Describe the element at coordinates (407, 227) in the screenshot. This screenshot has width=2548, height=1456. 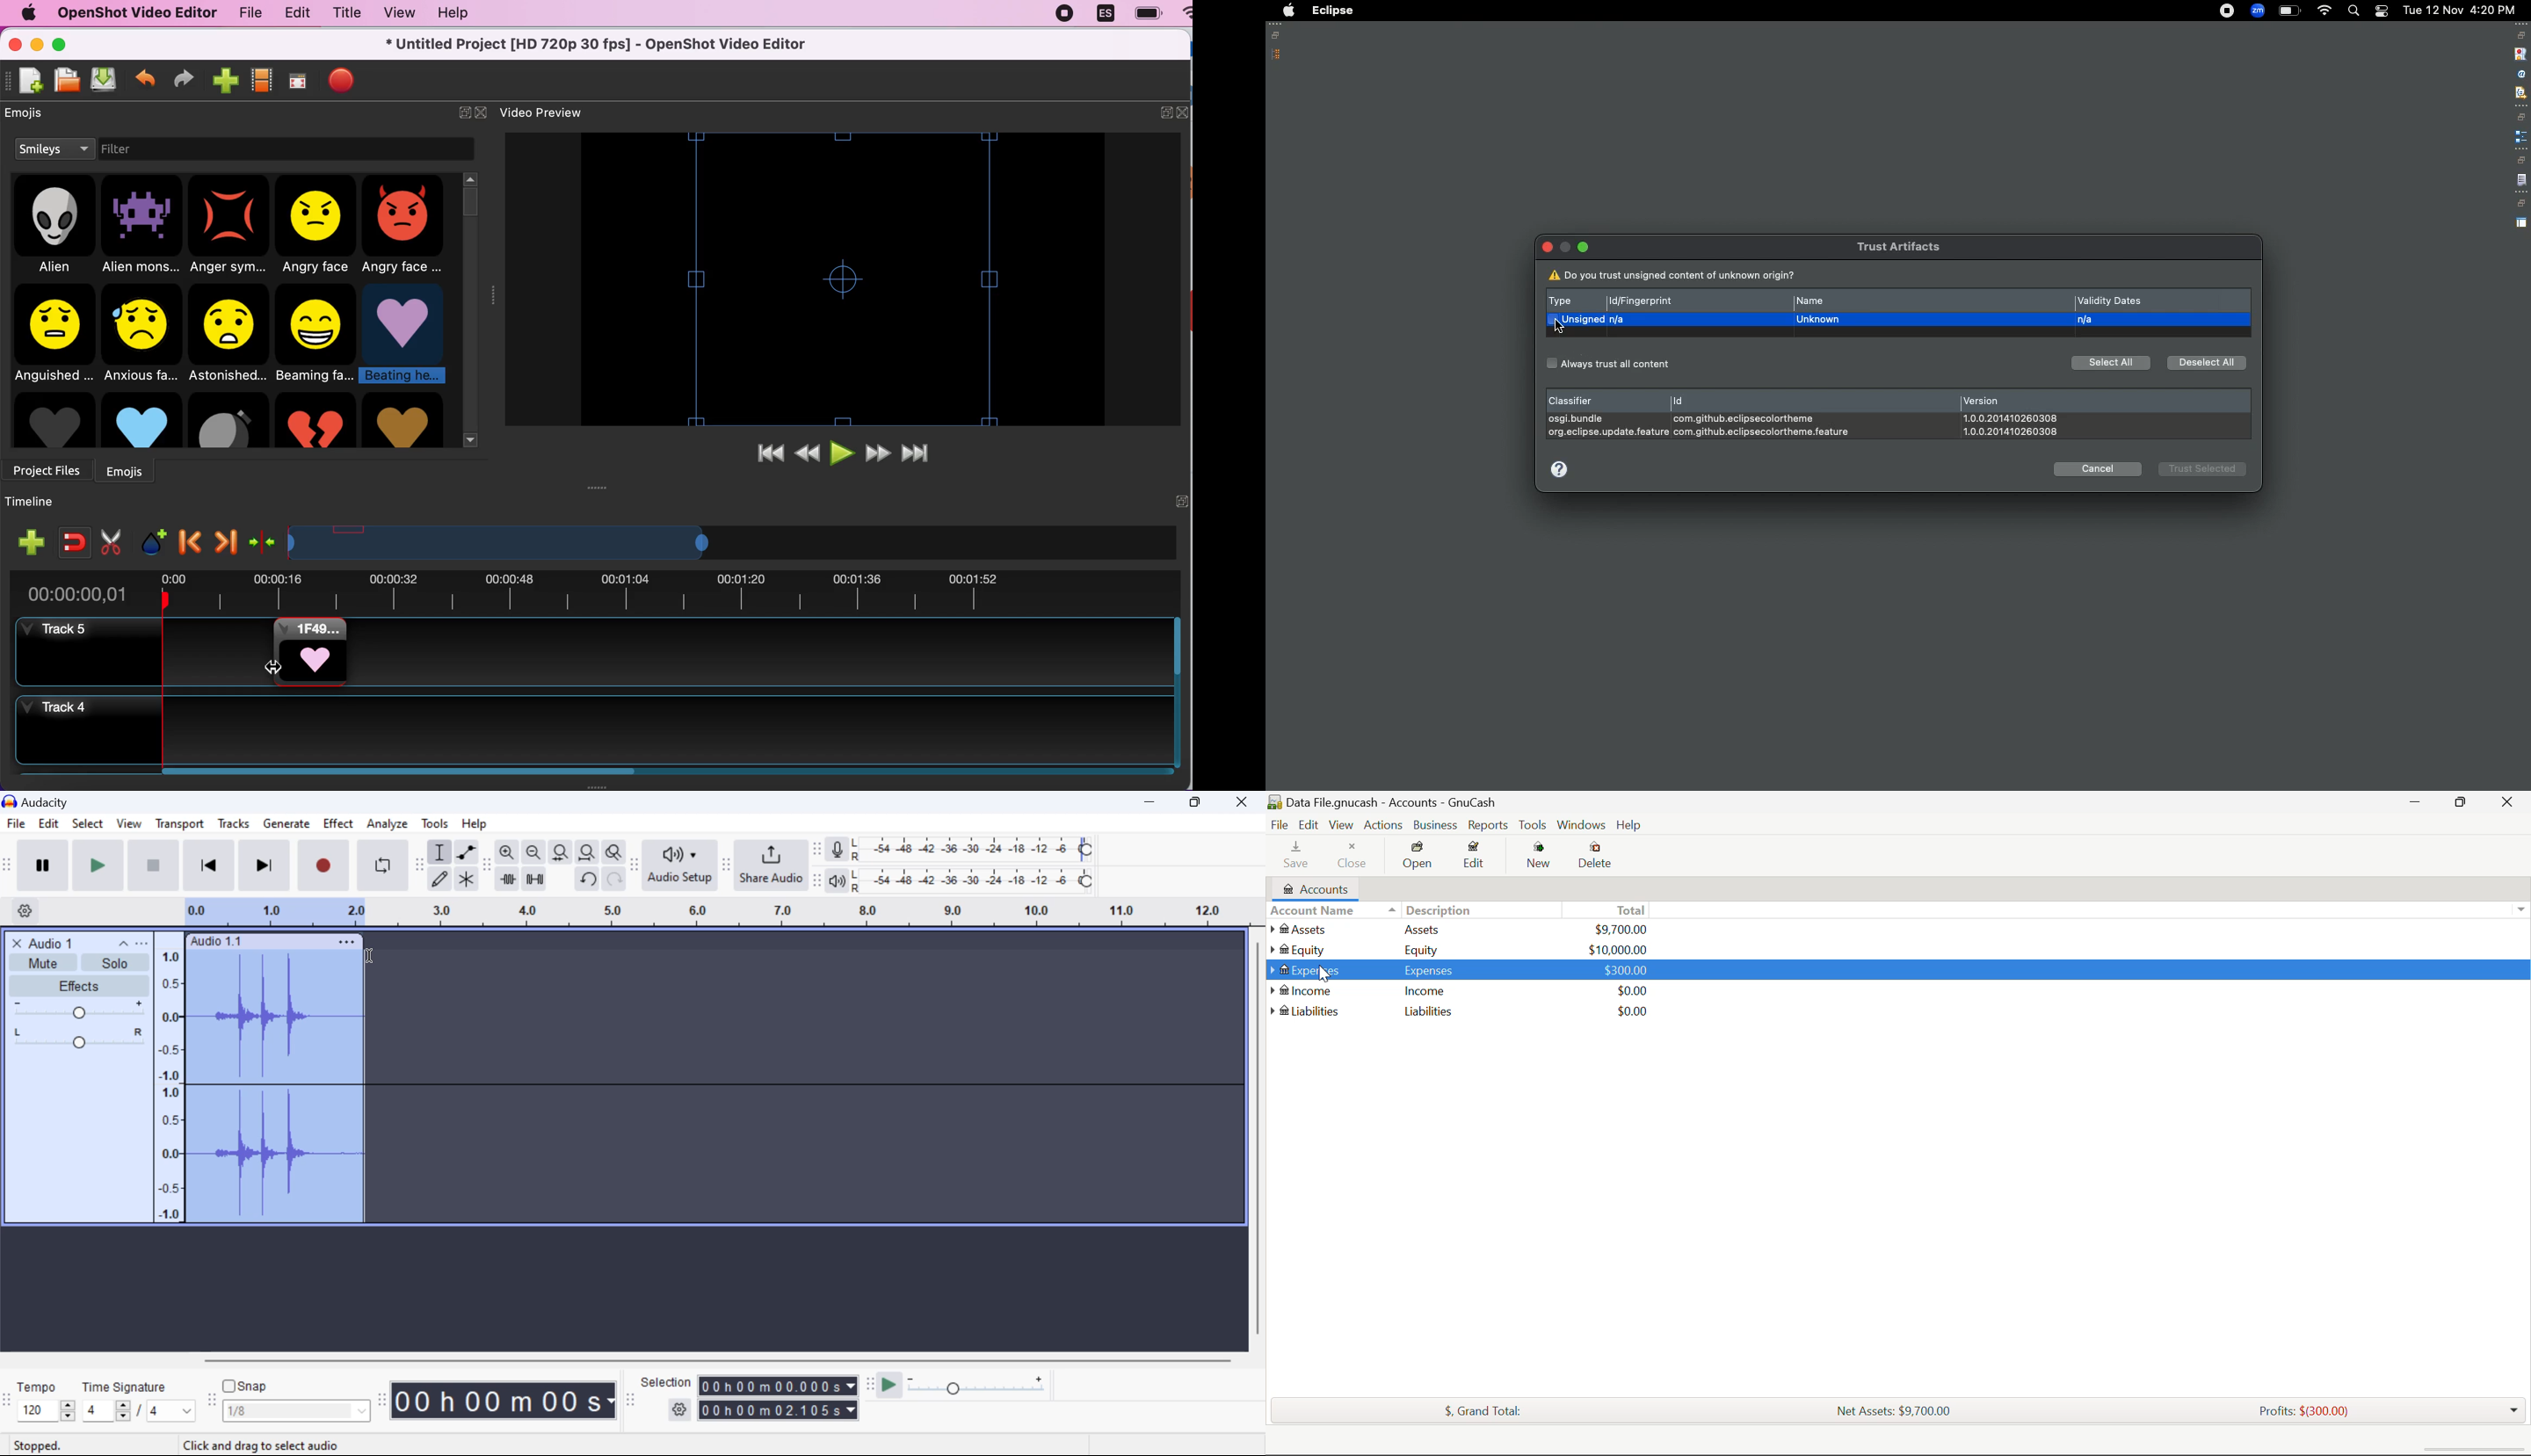
I see `angry face 2` at that location.